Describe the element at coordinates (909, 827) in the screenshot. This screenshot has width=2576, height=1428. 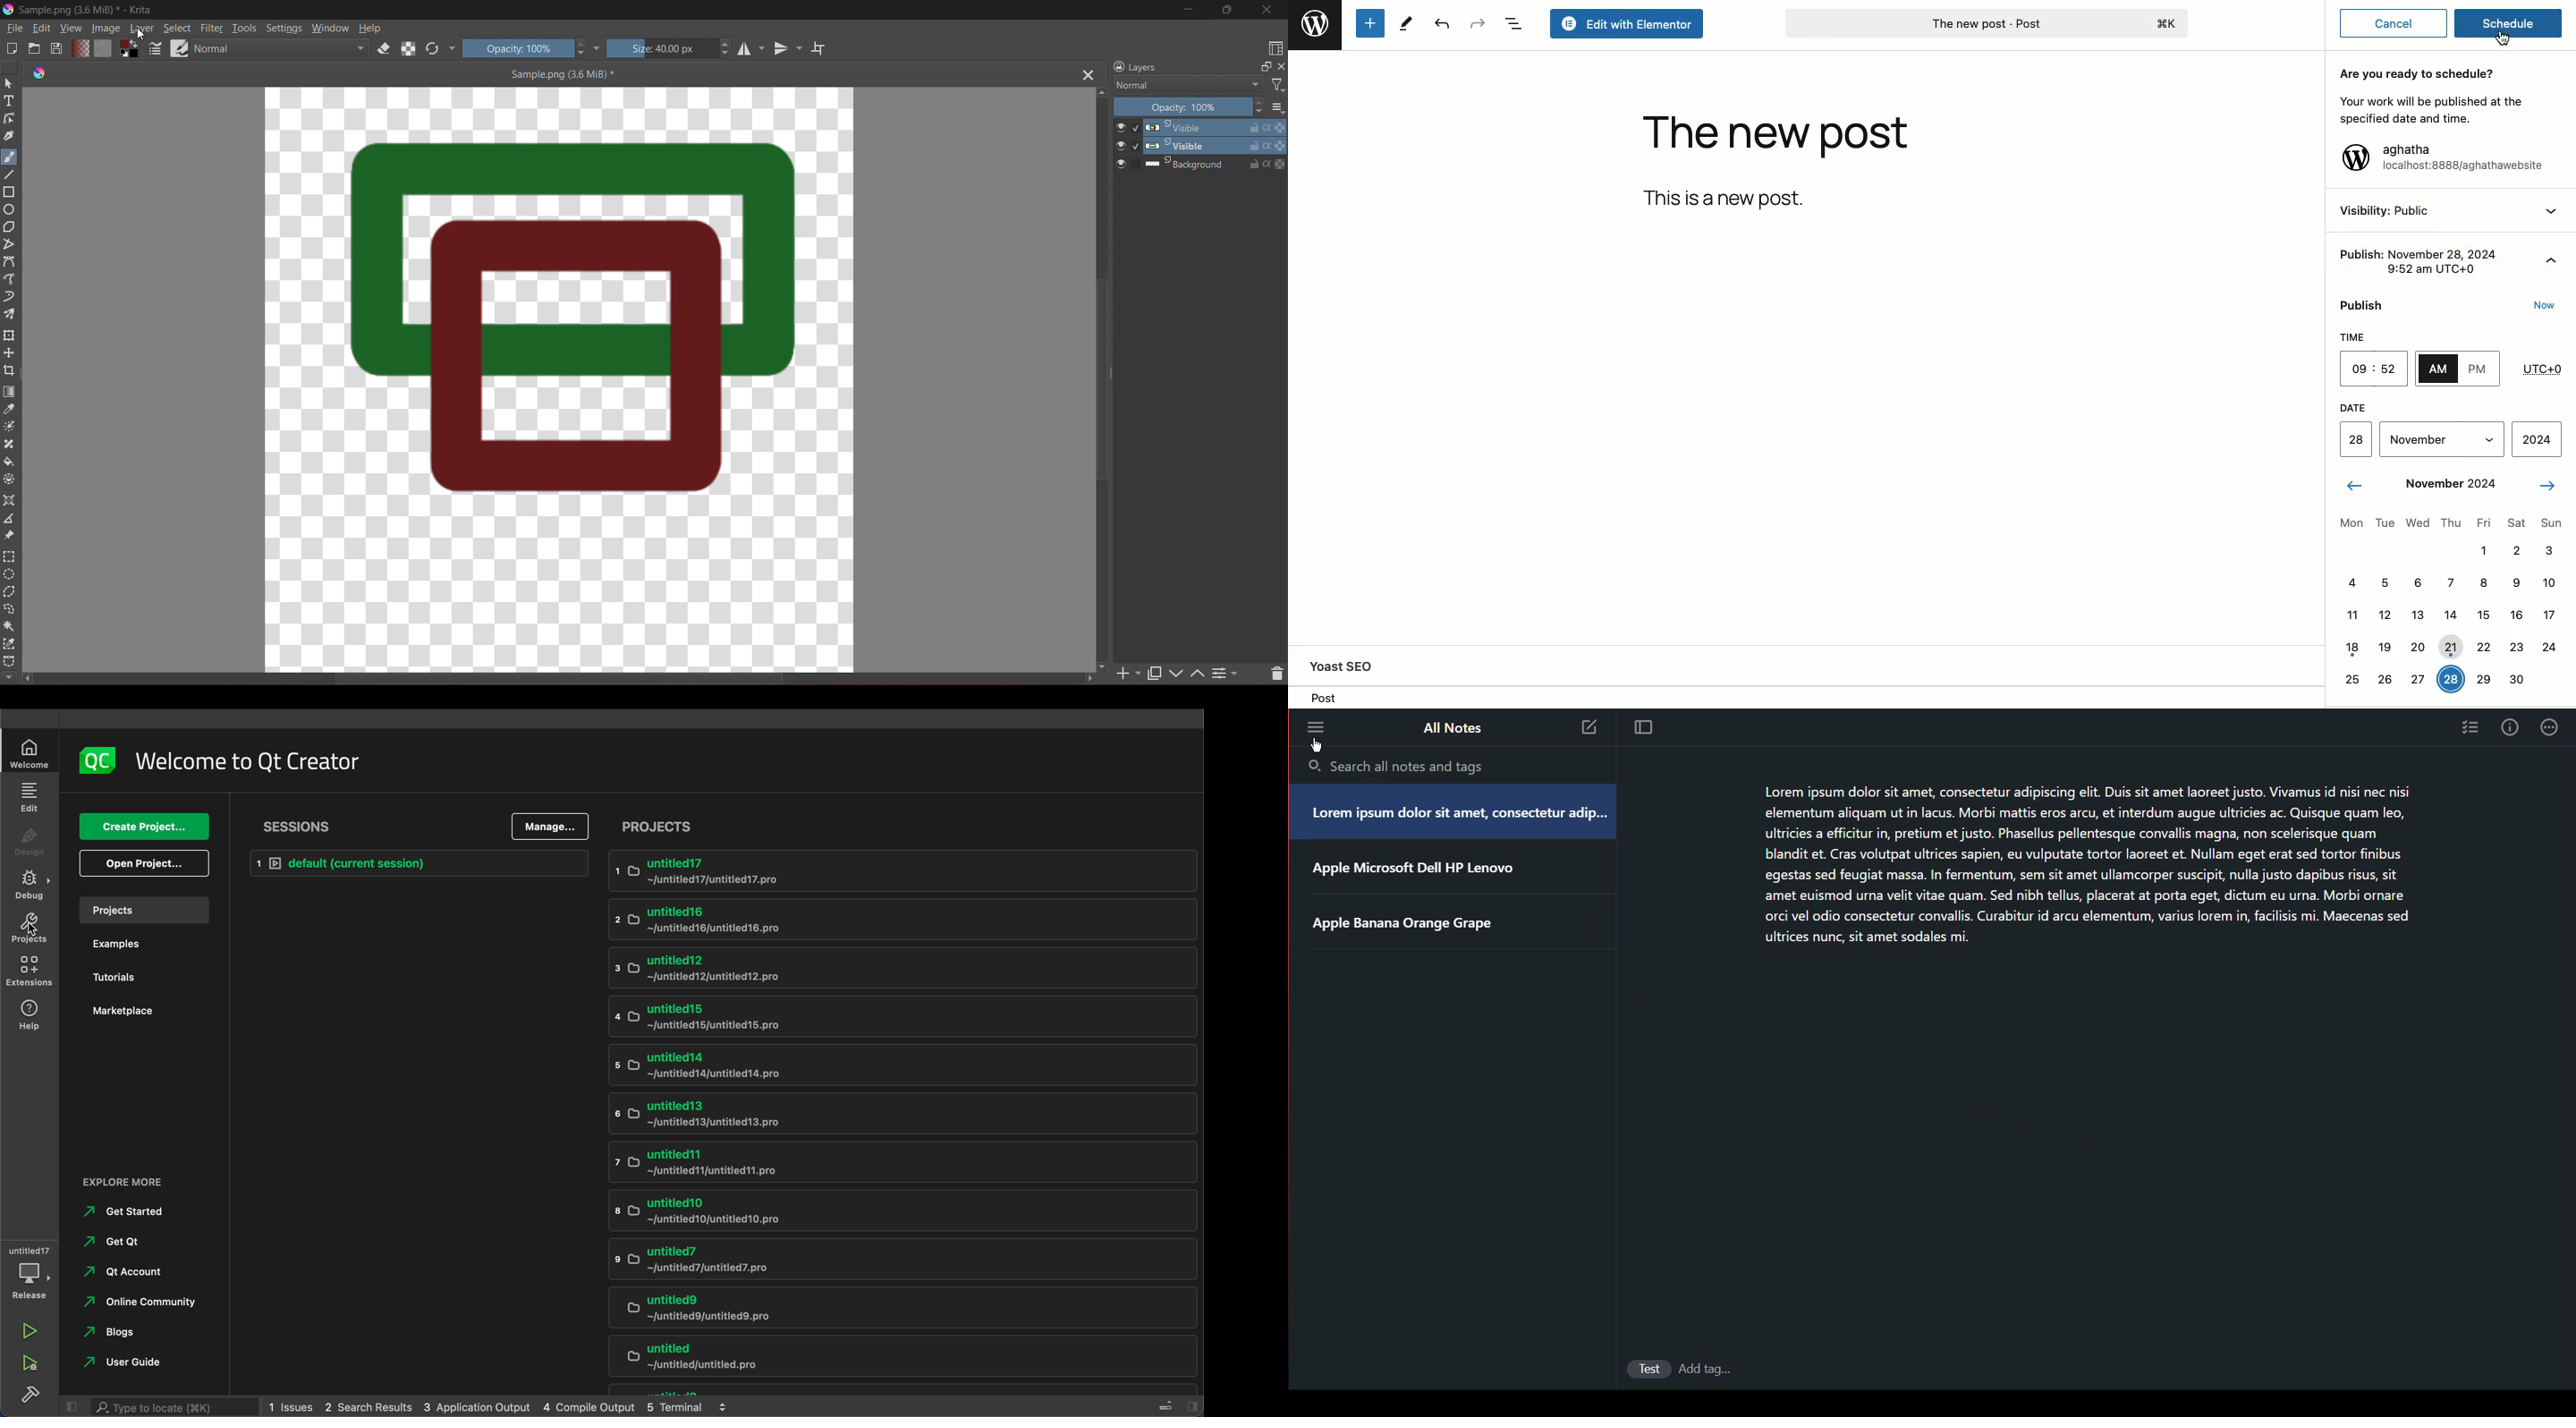
I see `projects` at that location.